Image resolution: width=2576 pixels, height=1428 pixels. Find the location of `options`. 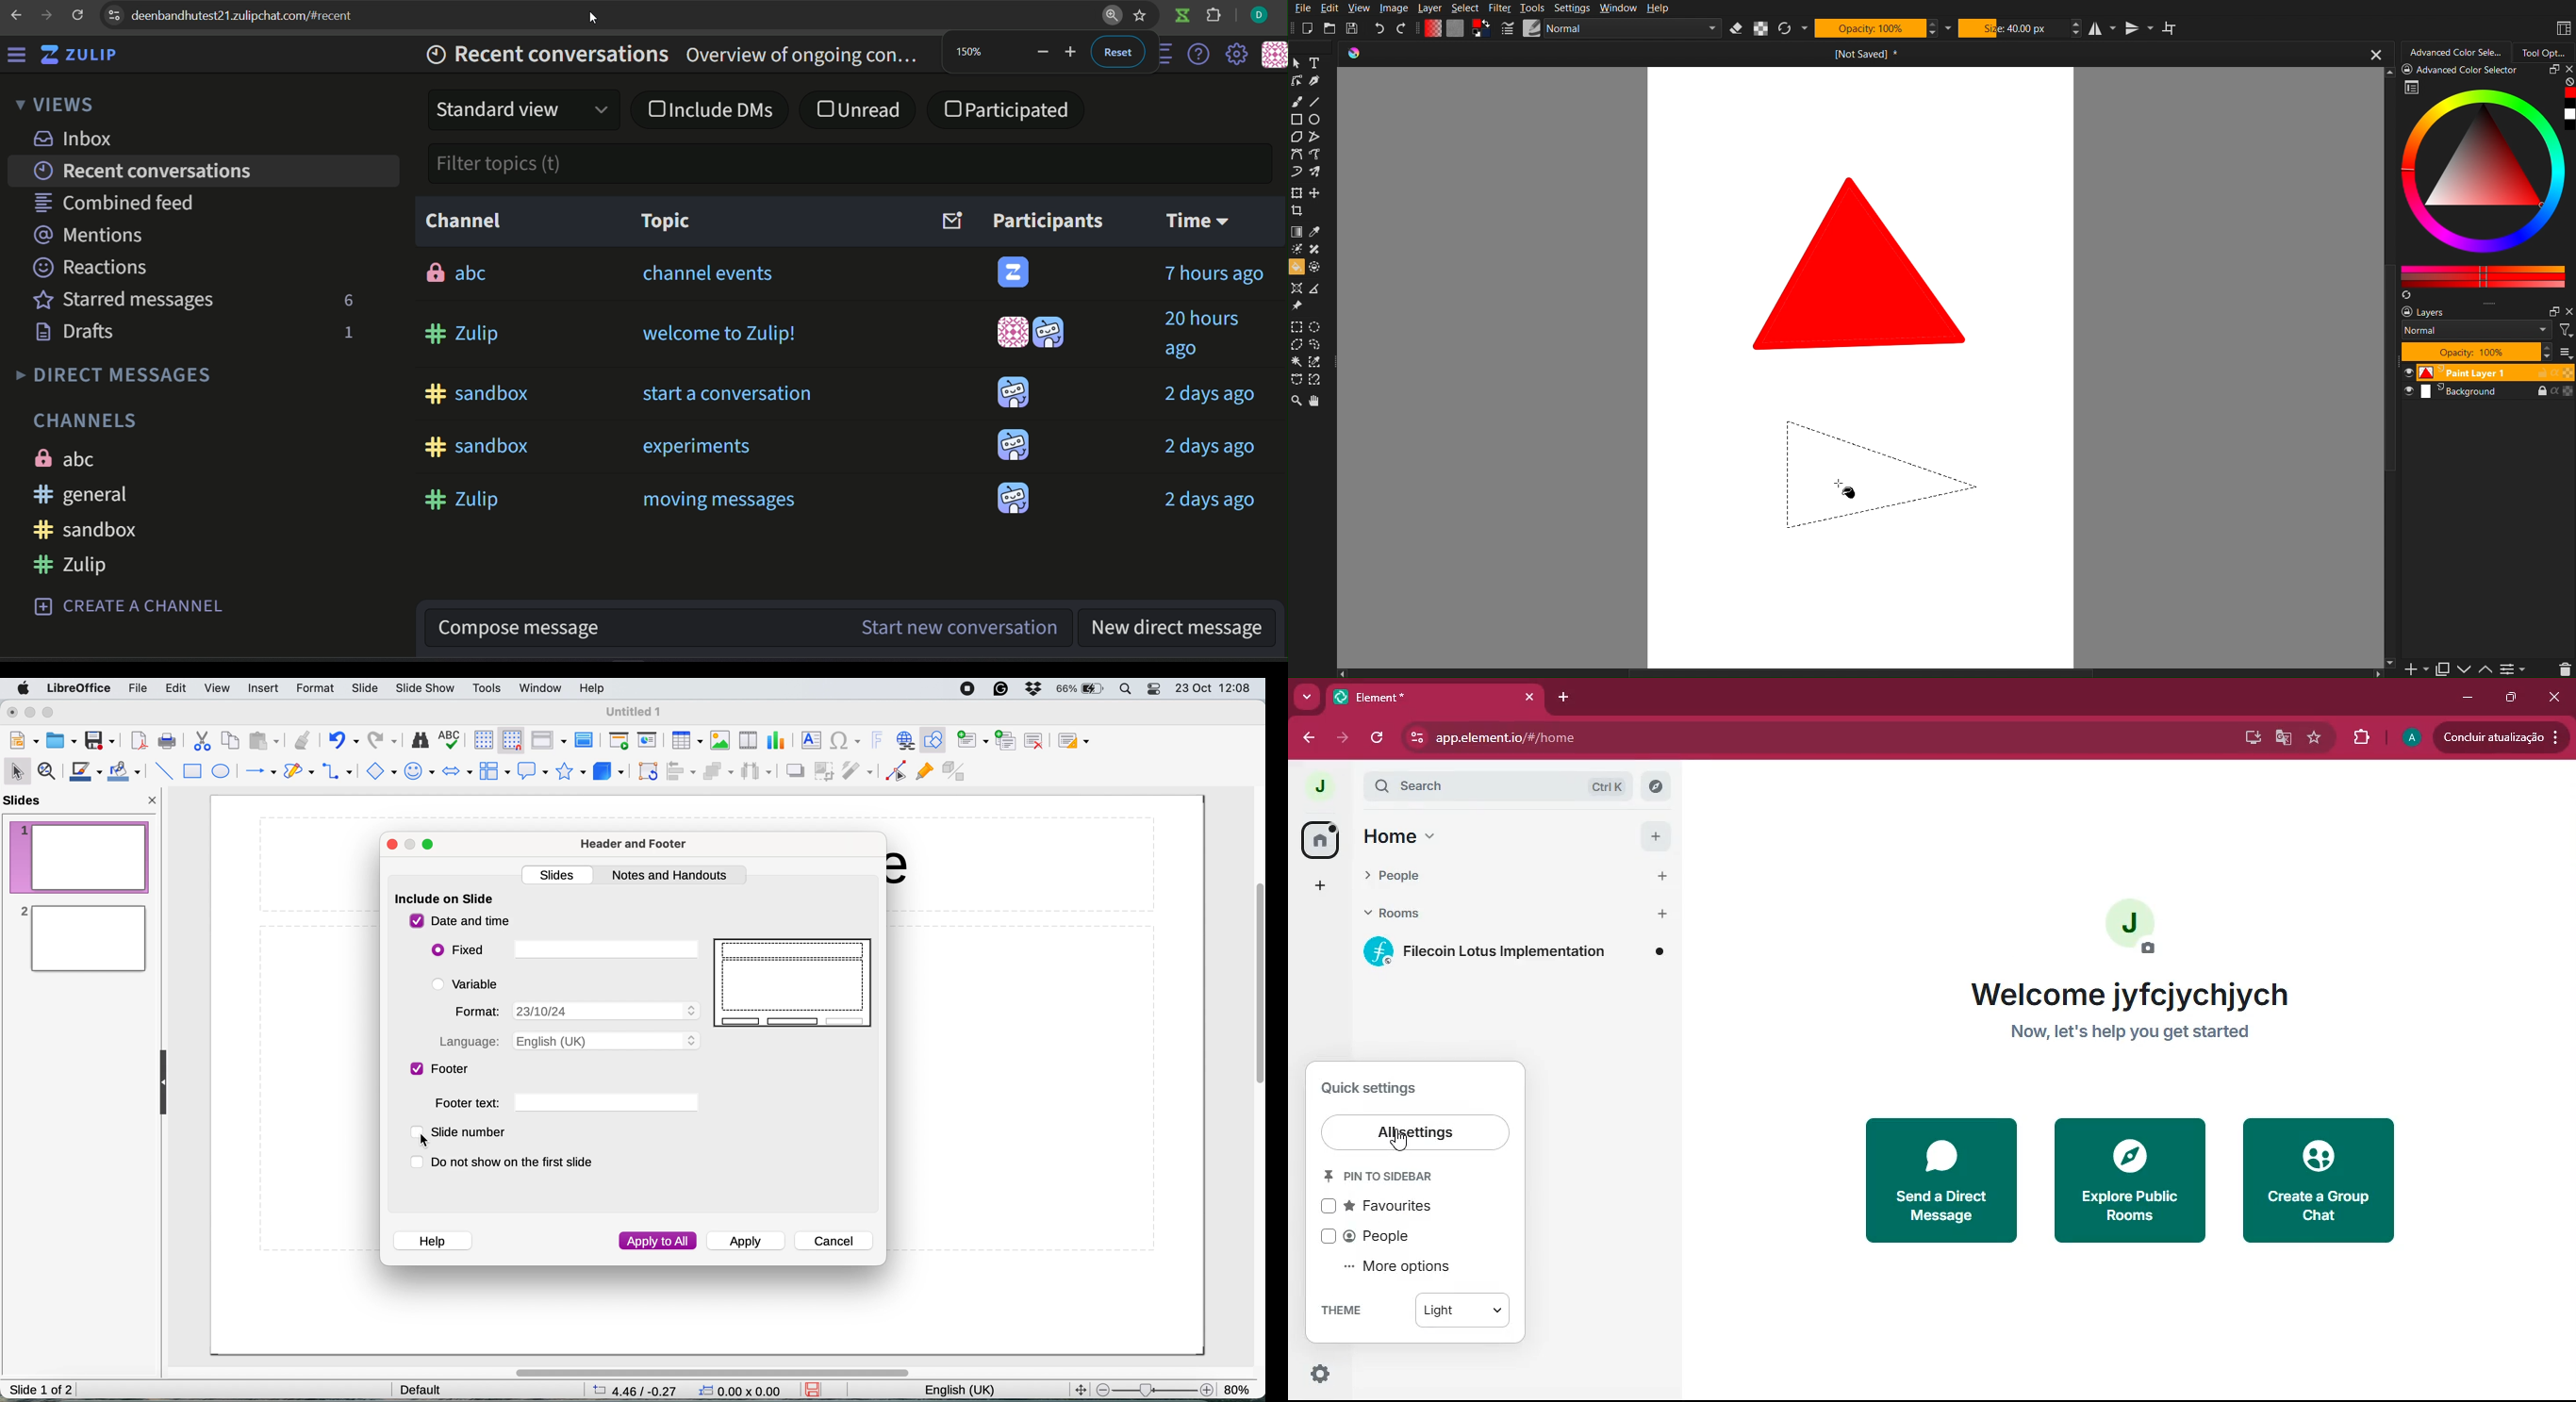

options is located at coordinates (1169, 53).